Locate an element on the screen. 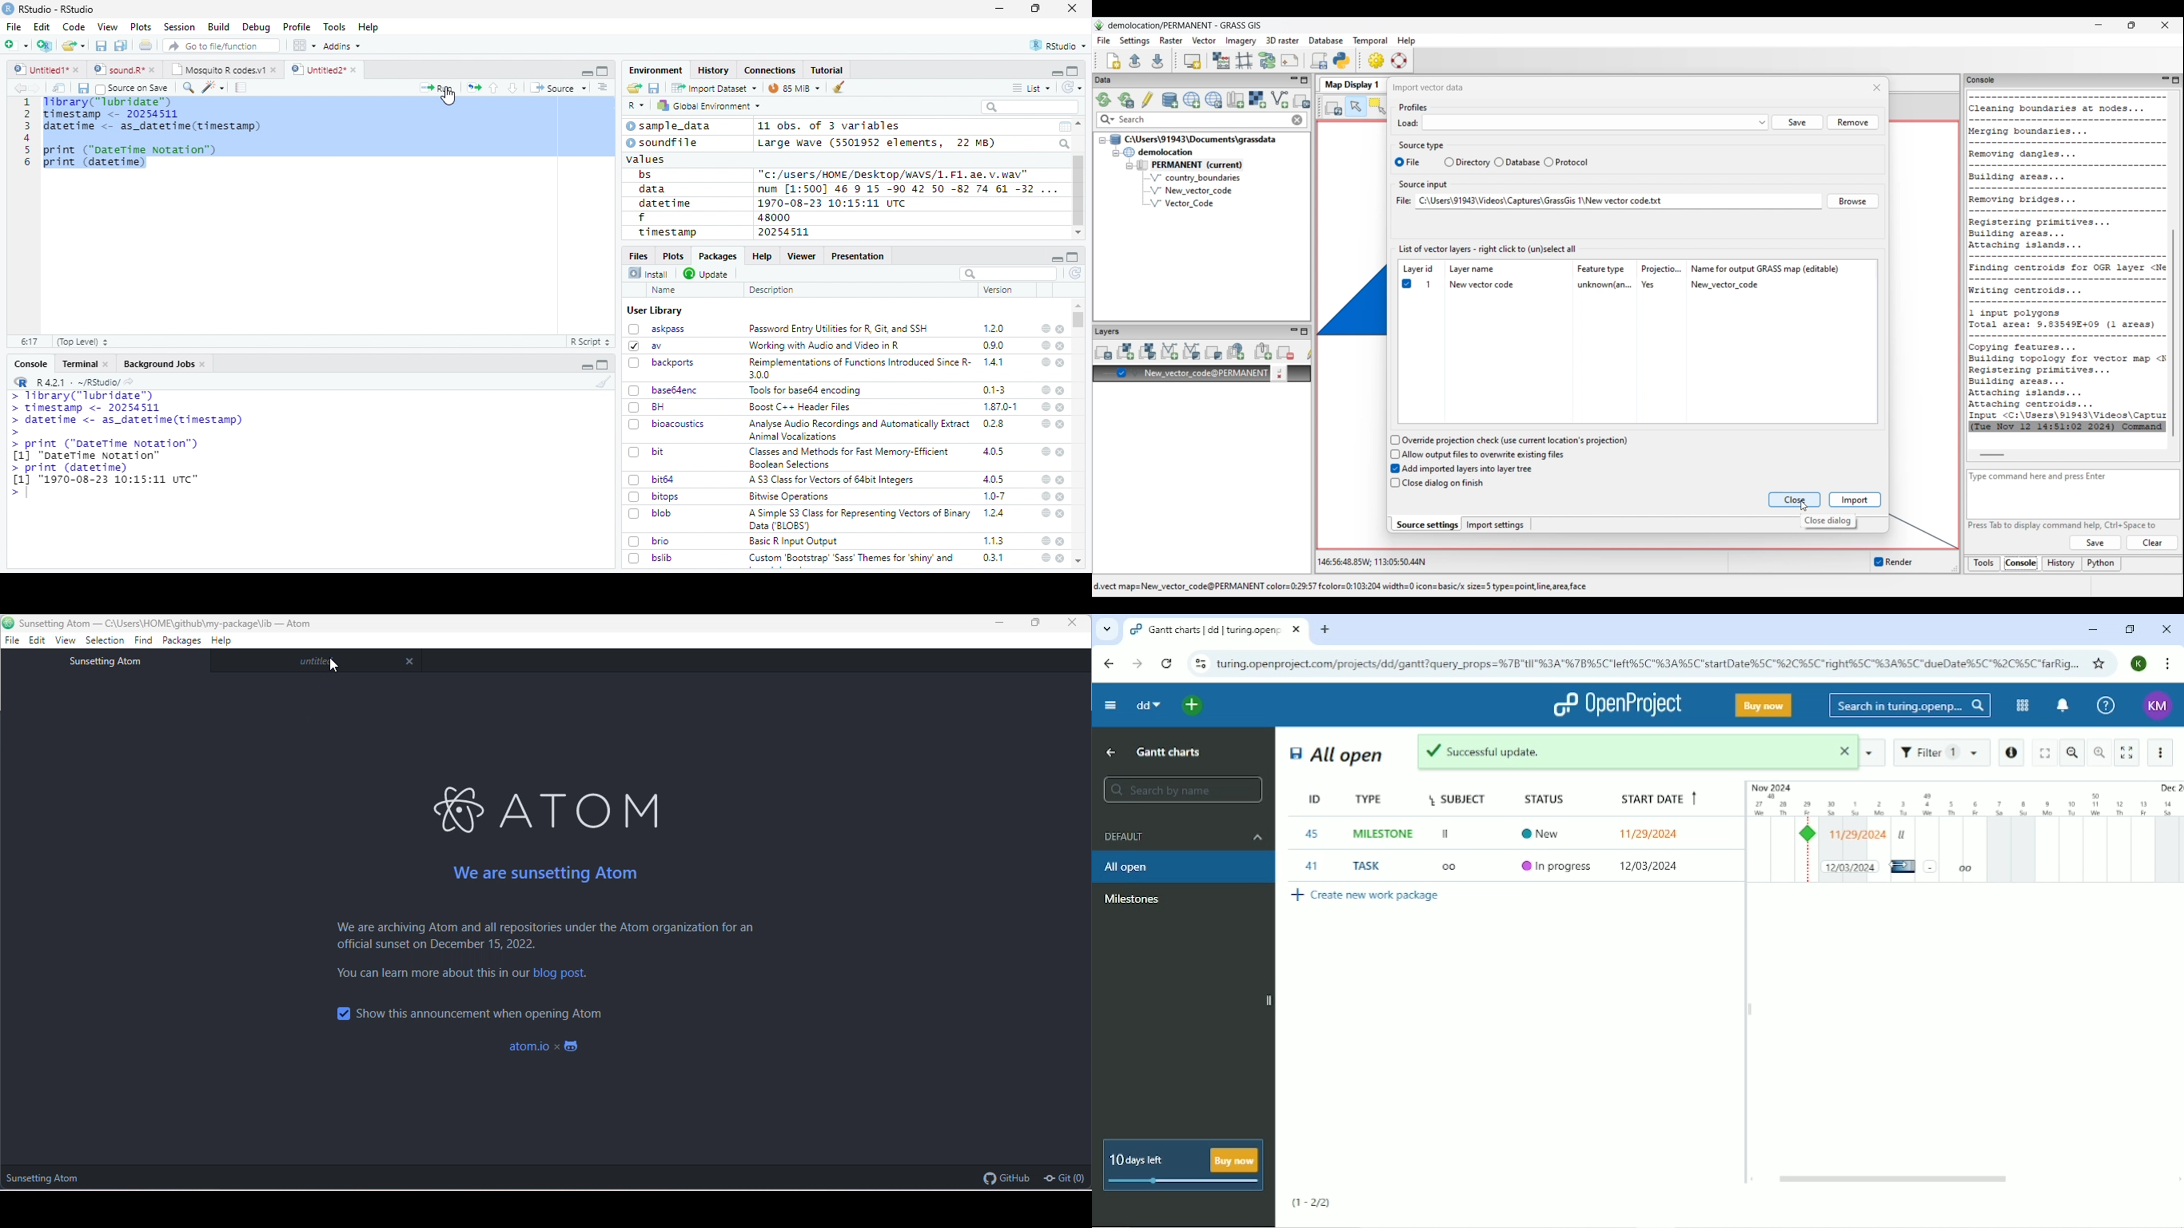 This screenshot has width=2184, height=1232. close is located at coordinates (1060, 330).